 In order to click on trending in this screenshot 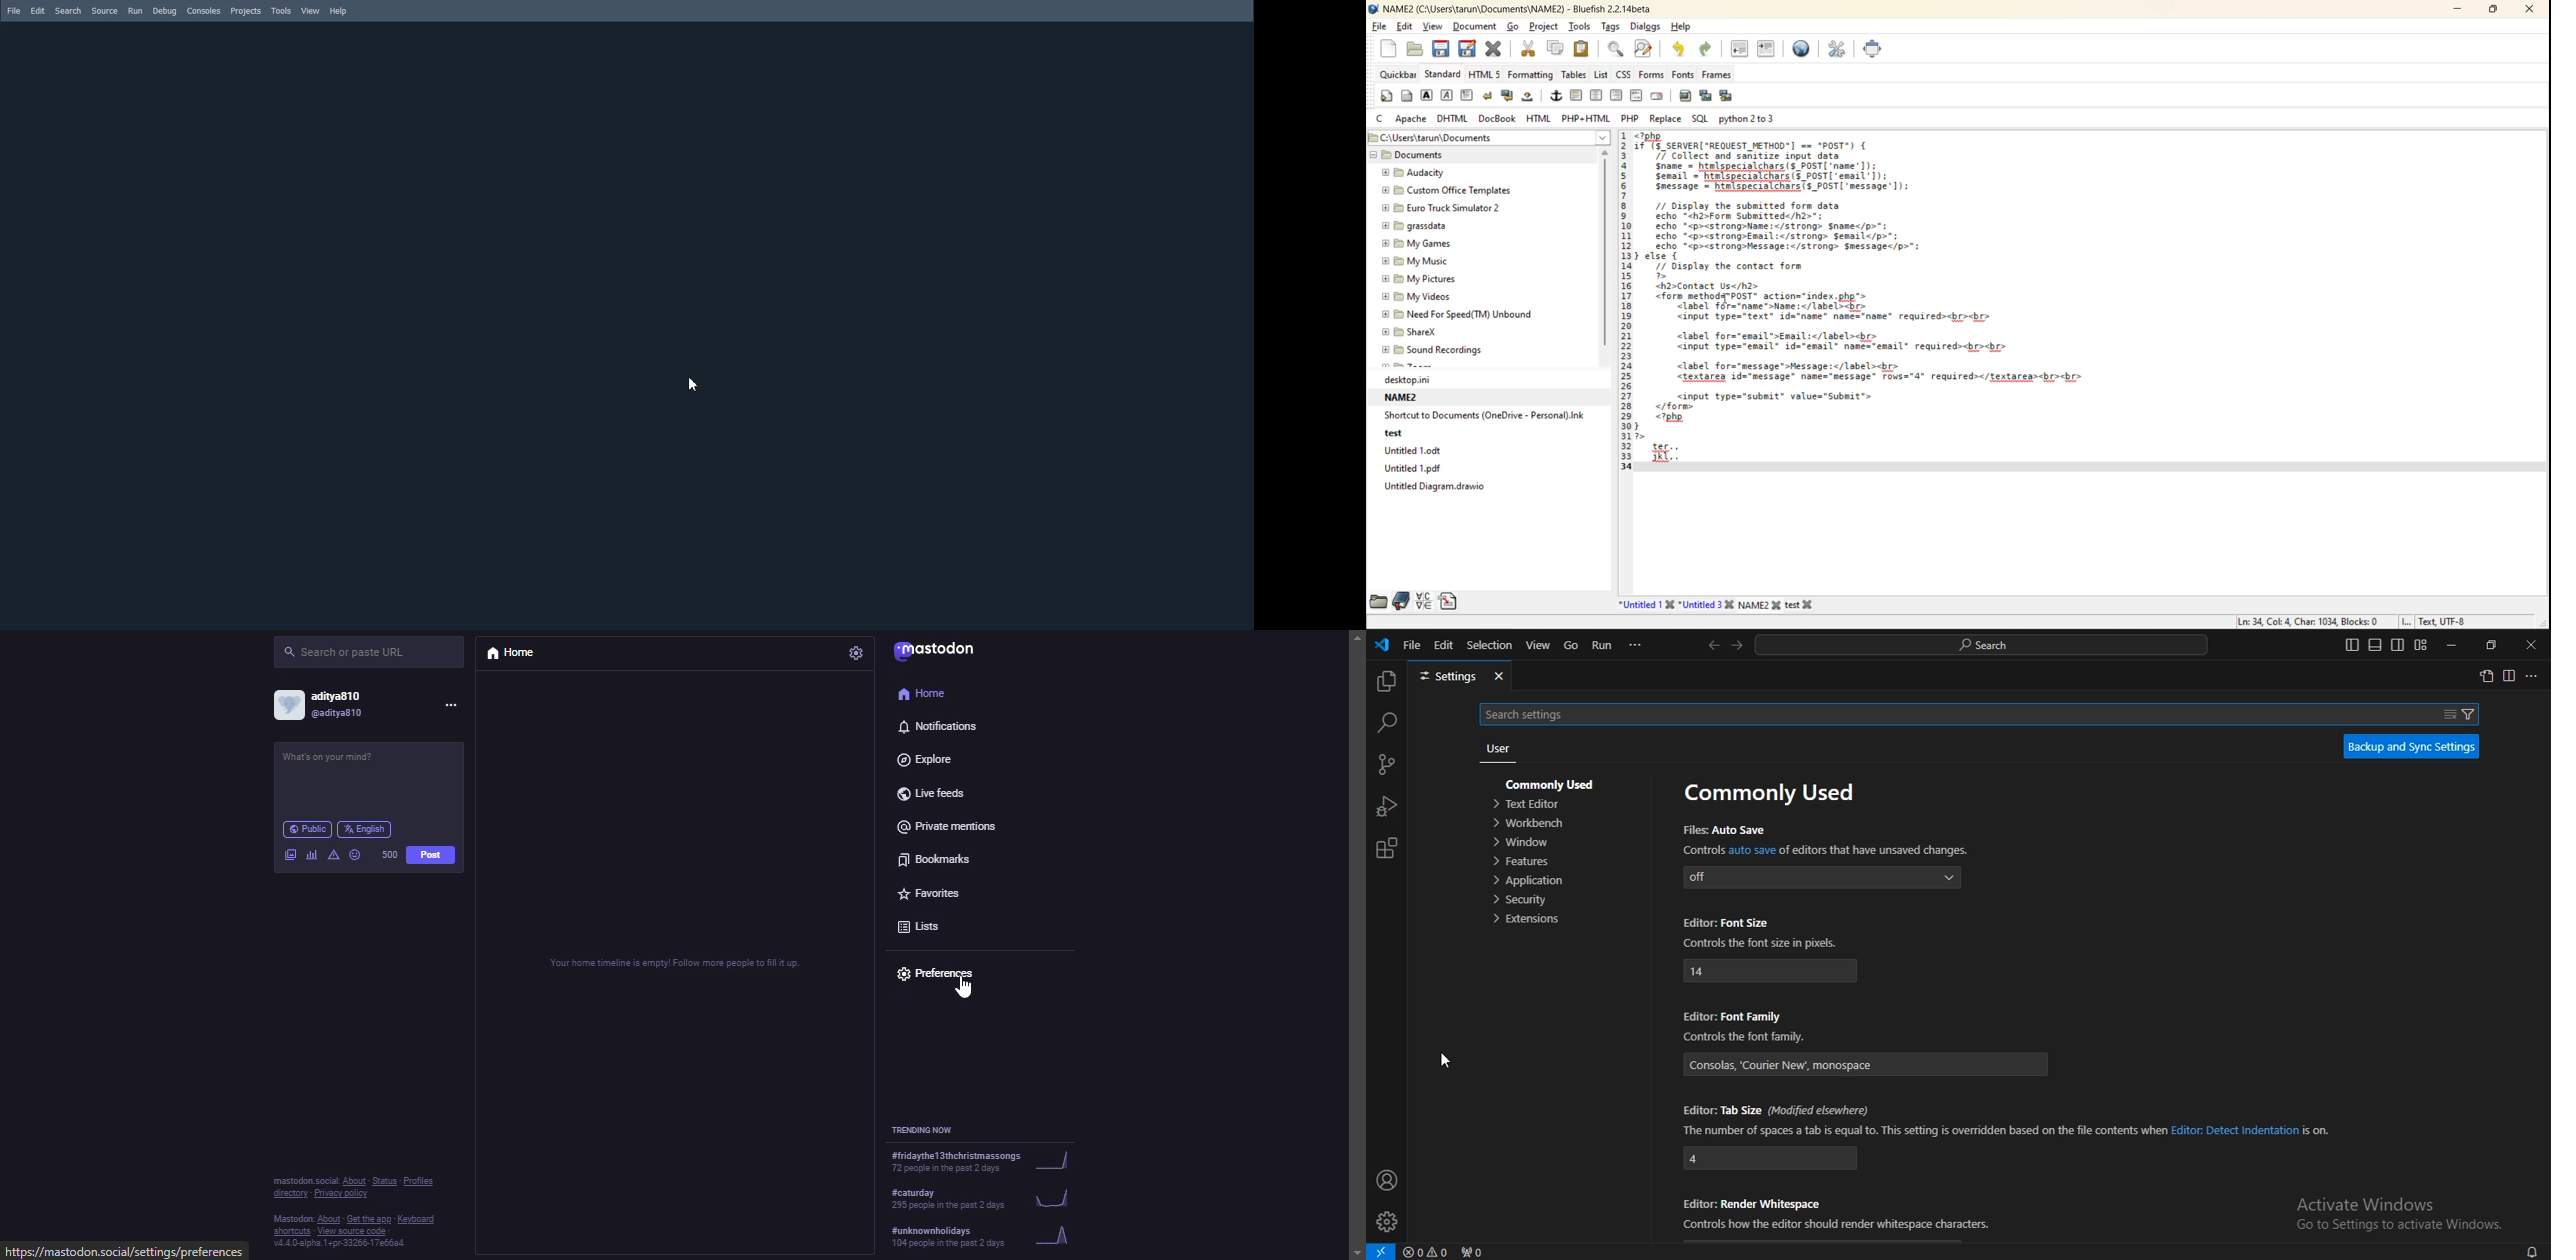, I will do `click(968, 1197)`.